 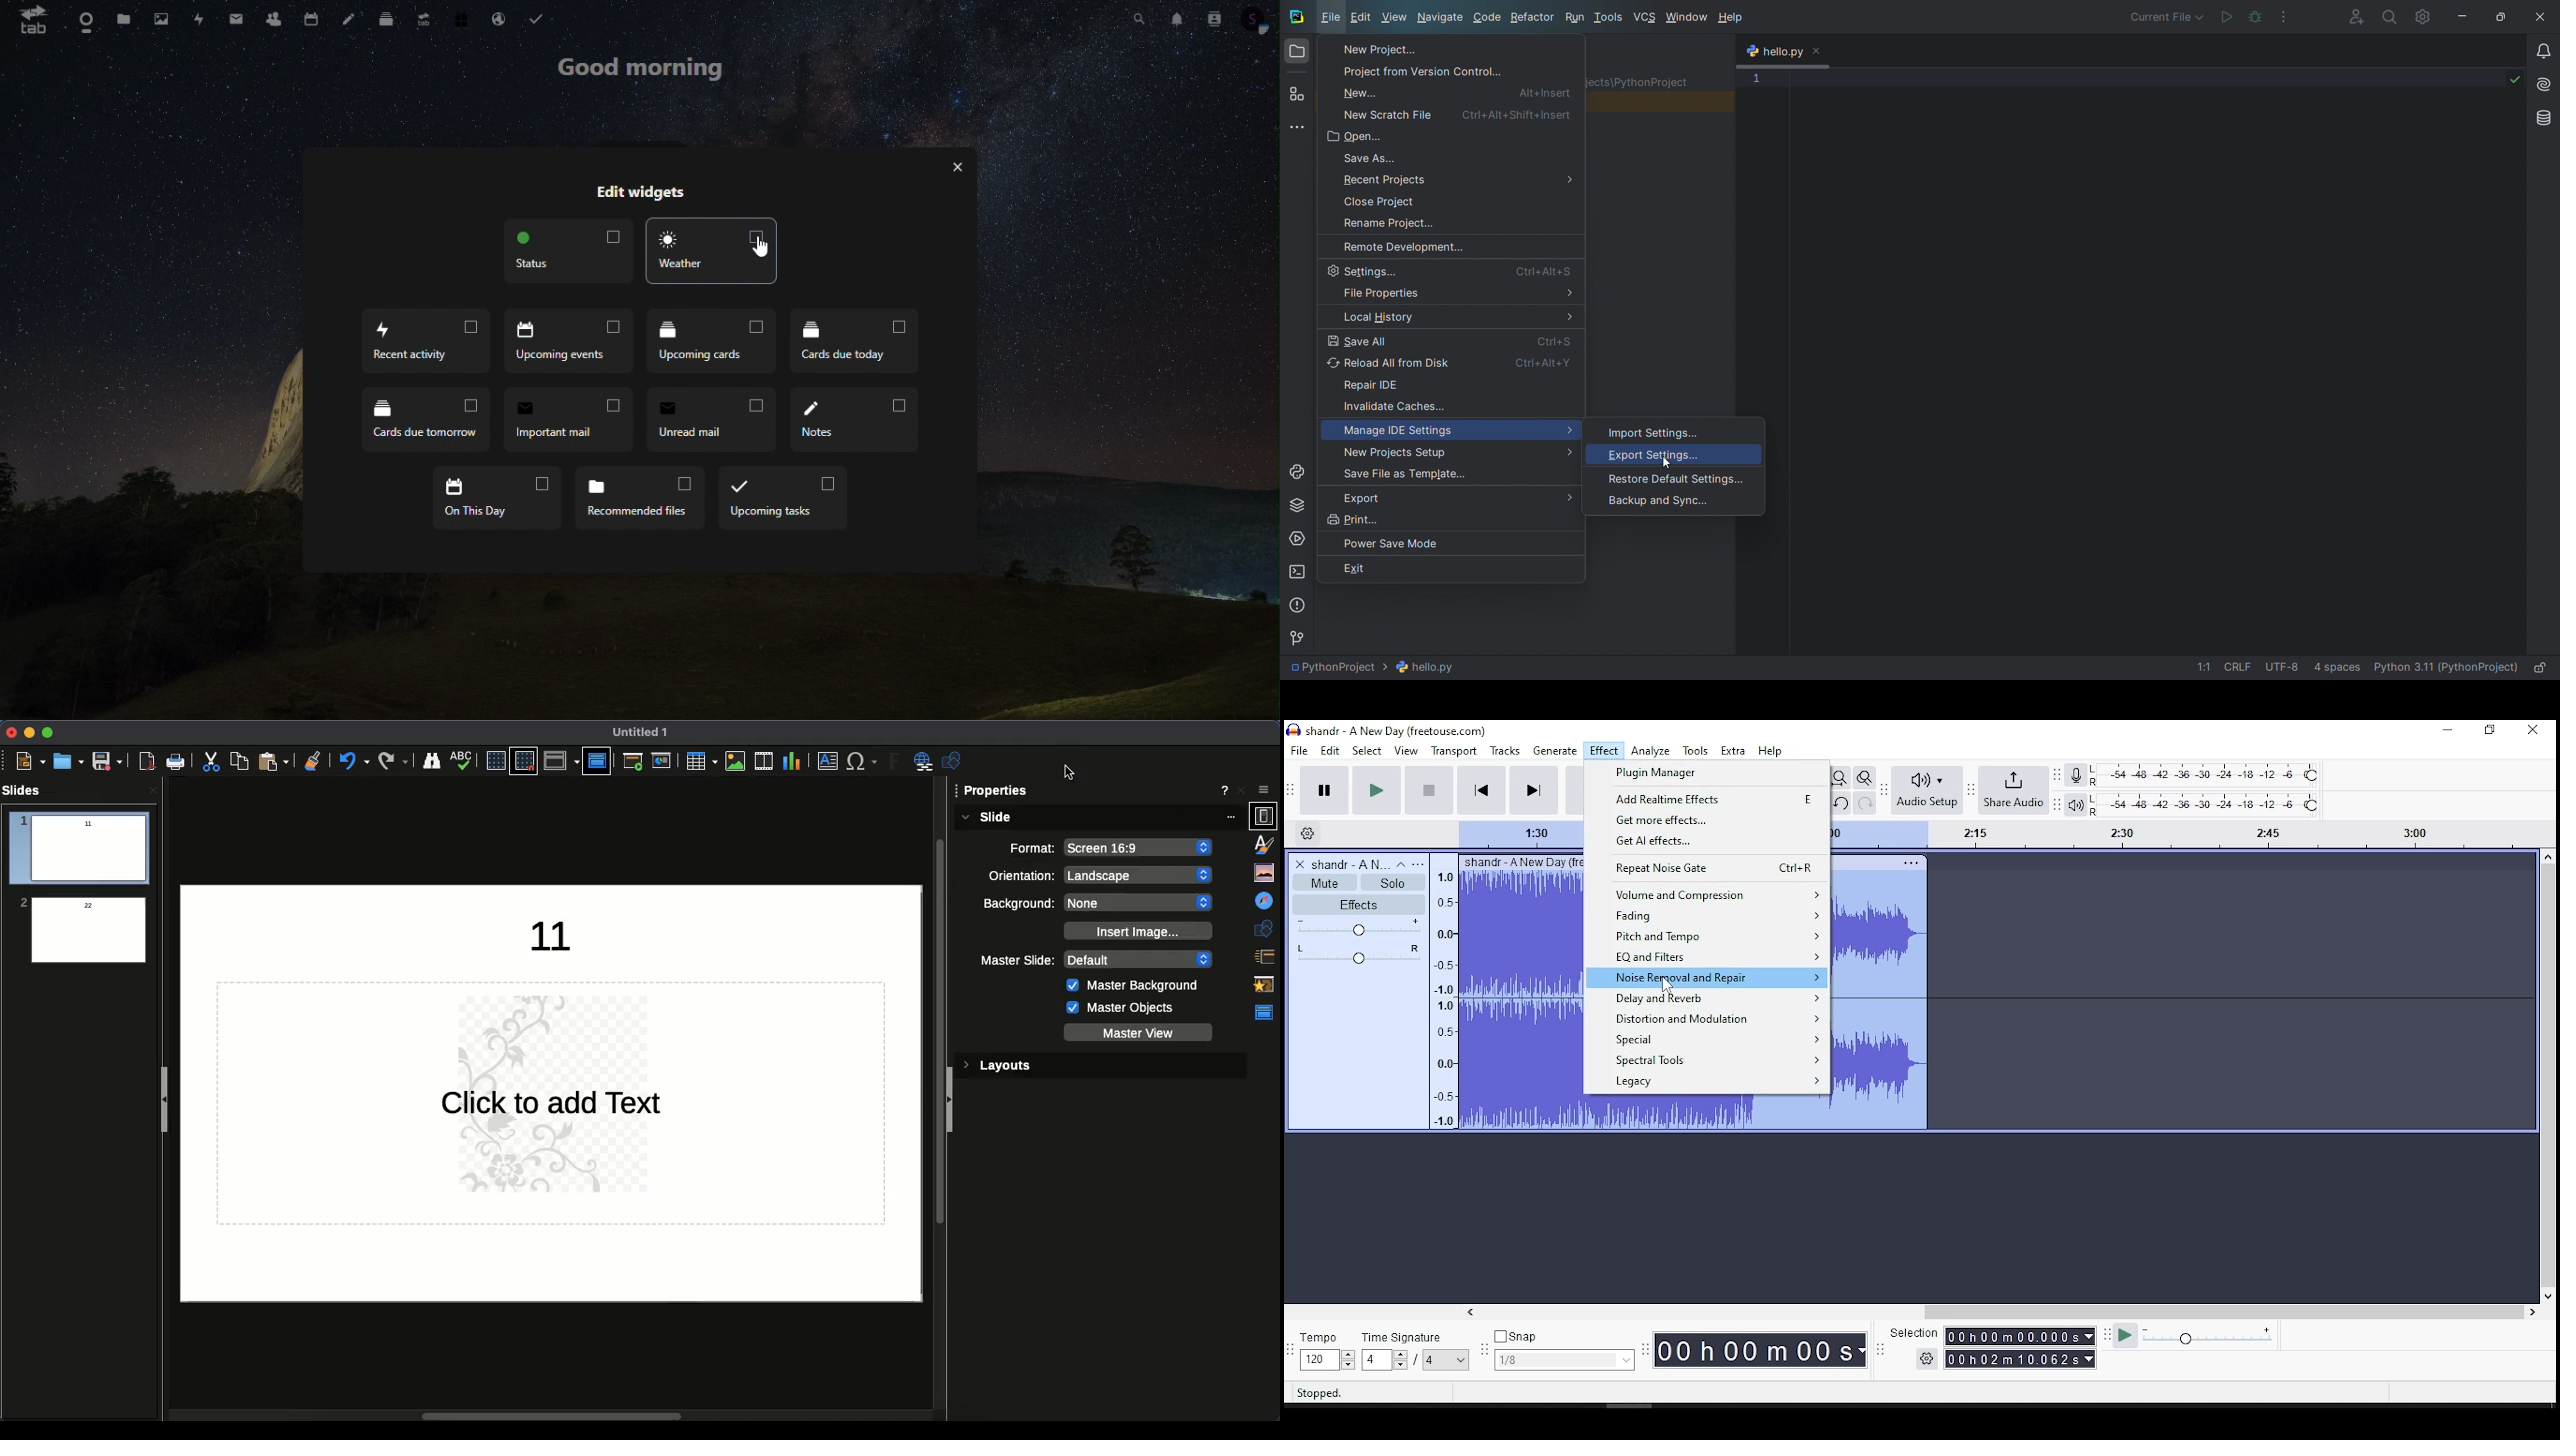 What do you see at coordinates (2447, 730) in the screenshot?
I see `minimize` at bounding box center [2447, 730].